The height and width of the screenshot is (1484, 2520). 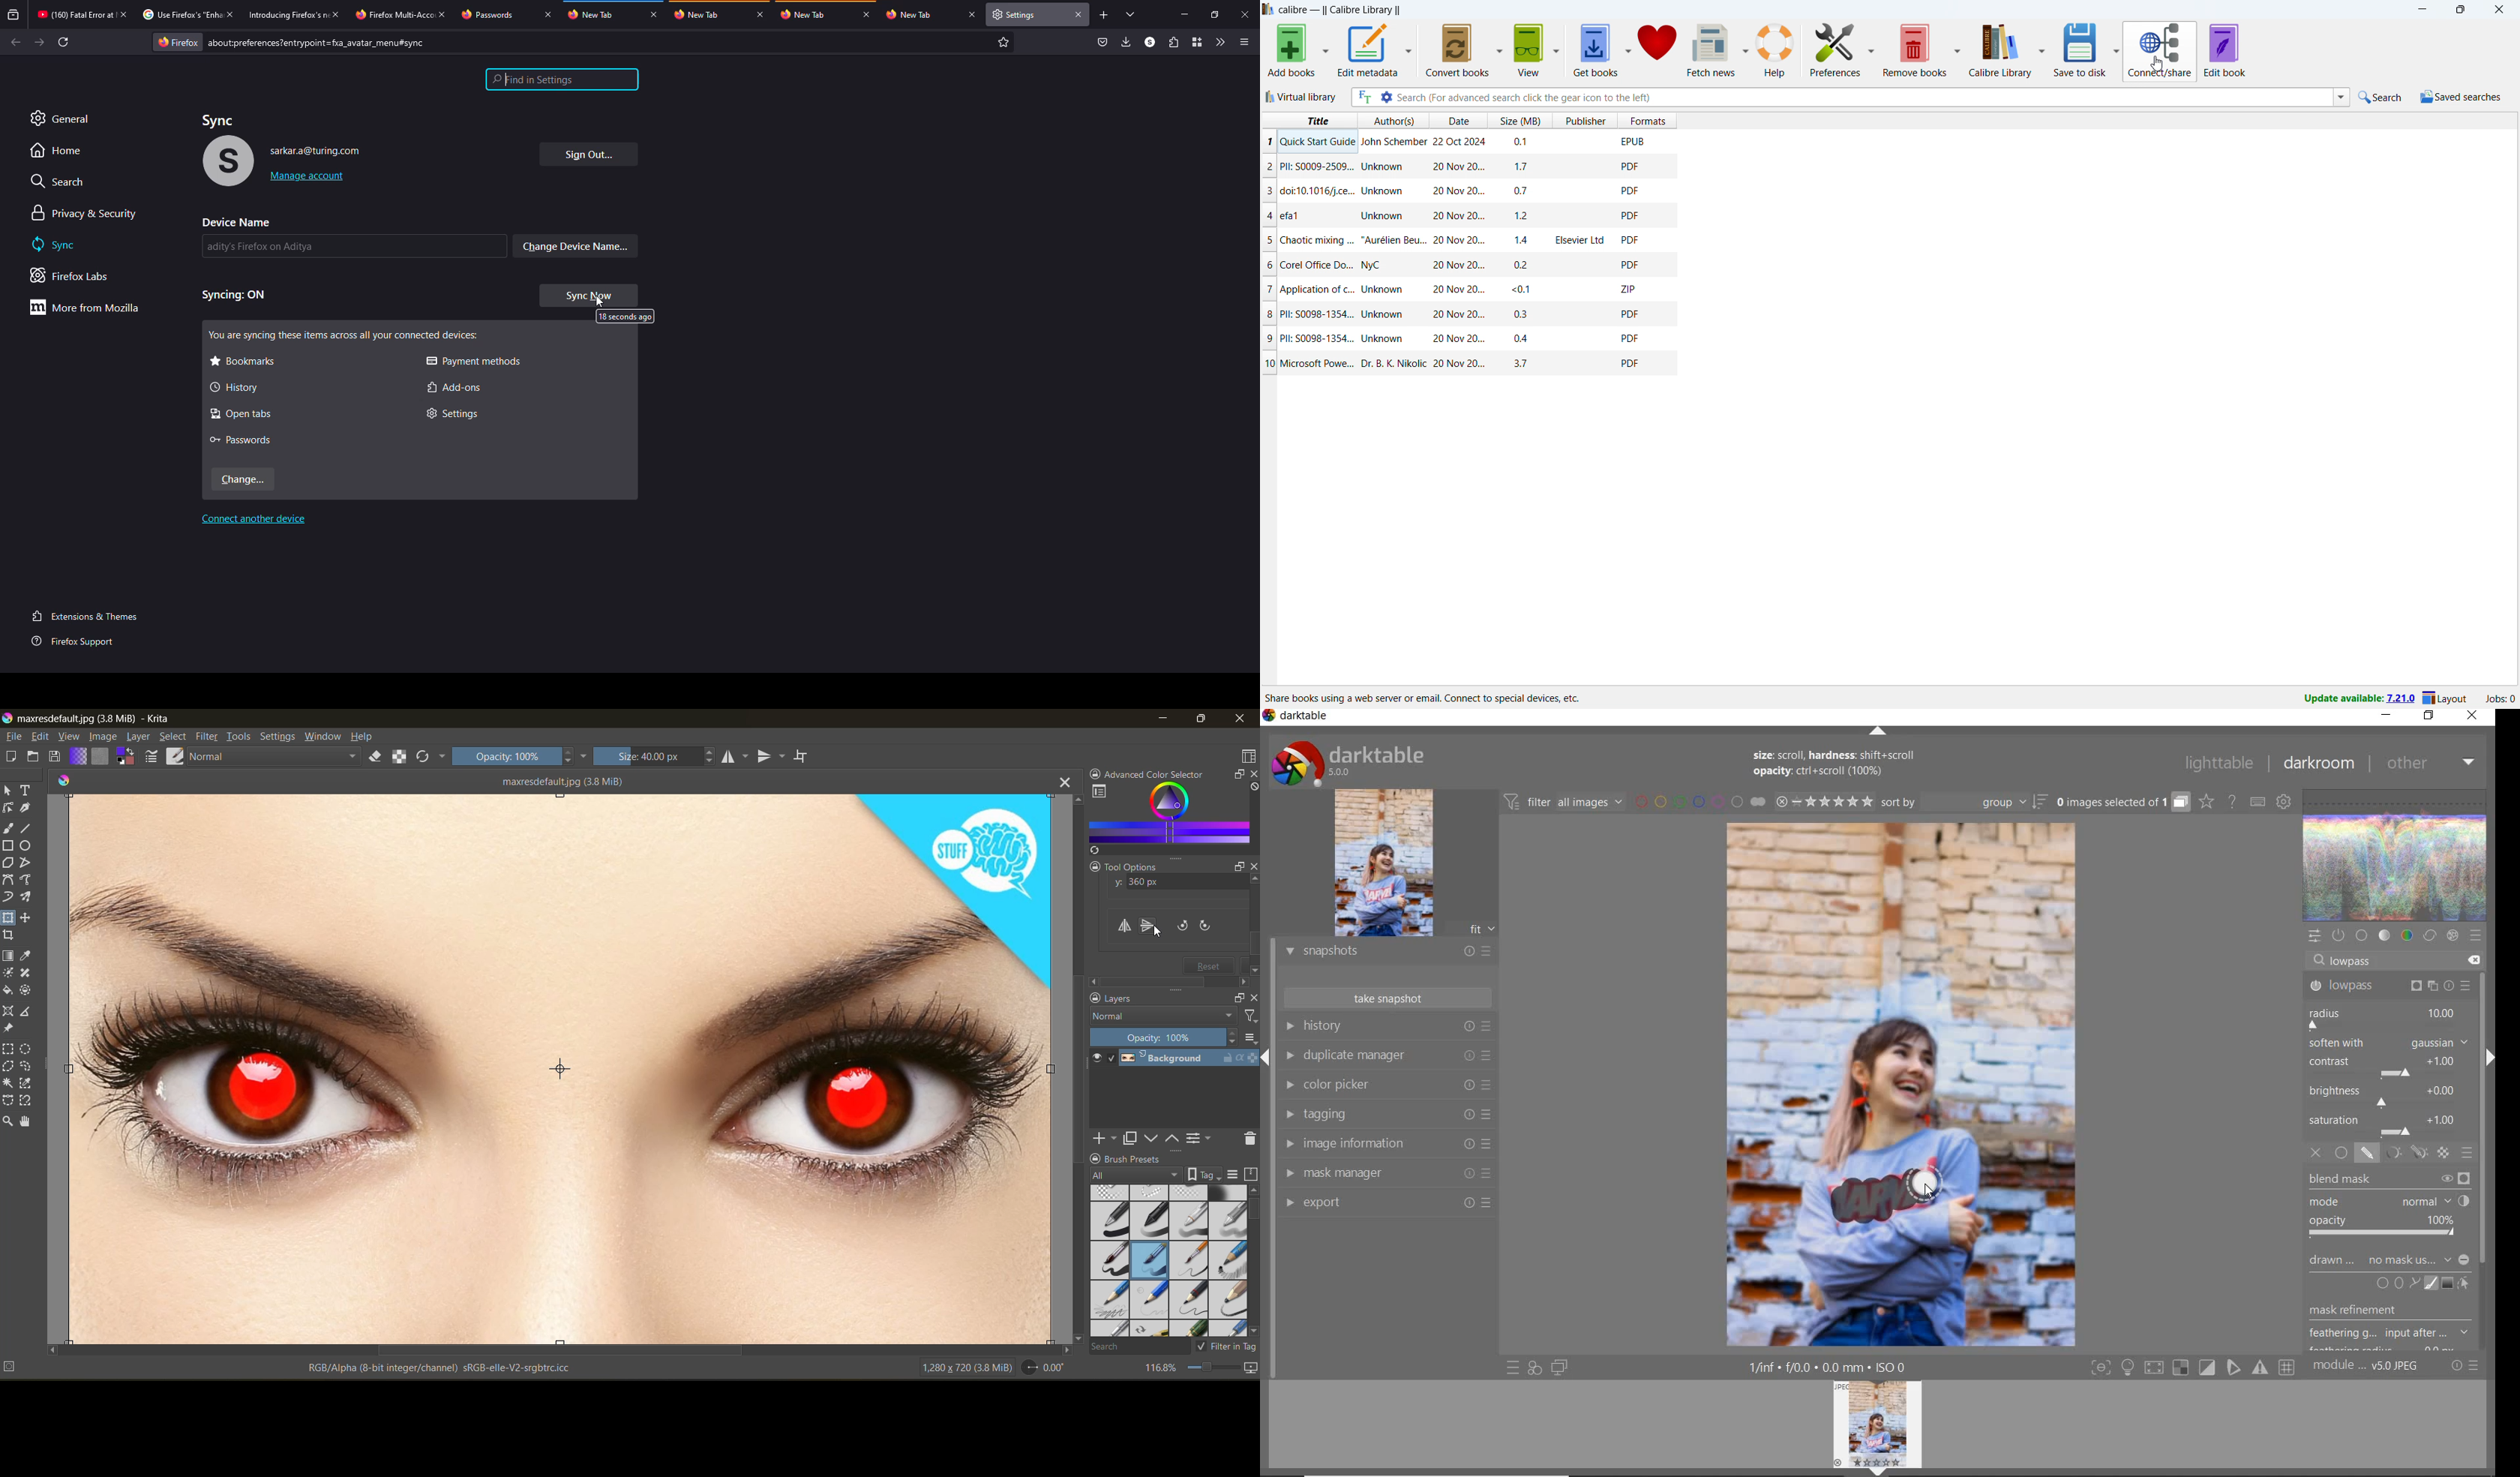 What do you see at coordinates (1003, 43) in the screenshot?
I see `favorite` at bounding box center [1003, 43].